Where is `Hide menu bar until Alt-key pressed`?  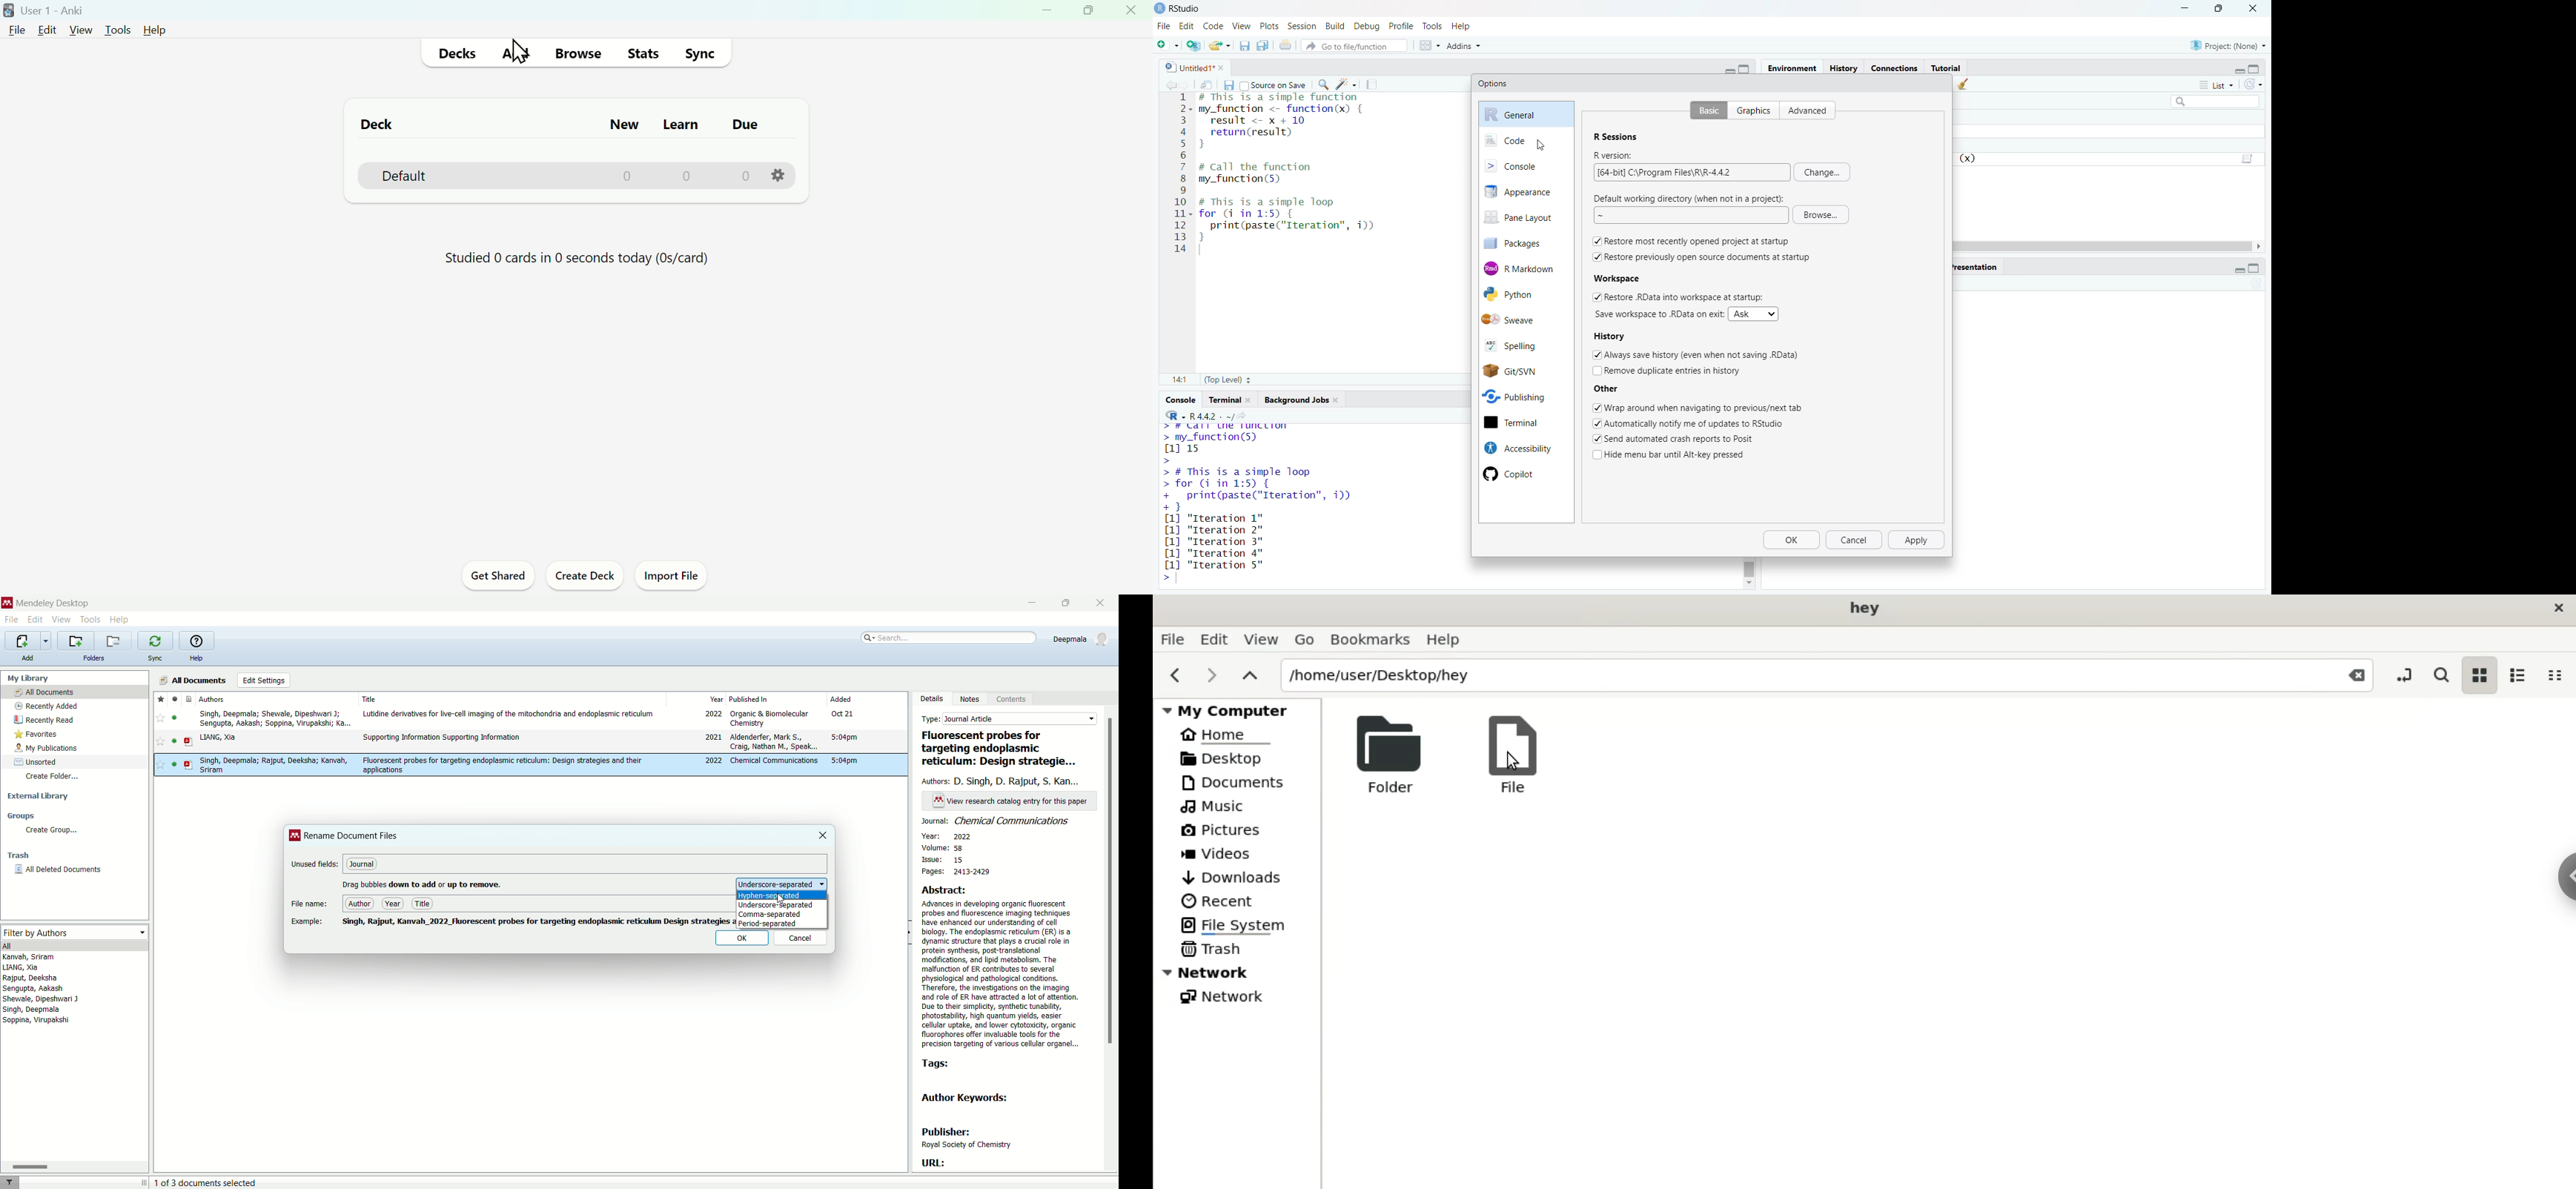 Hide menu bar until Alt-key pressed is located at coordinates (1673, 455).